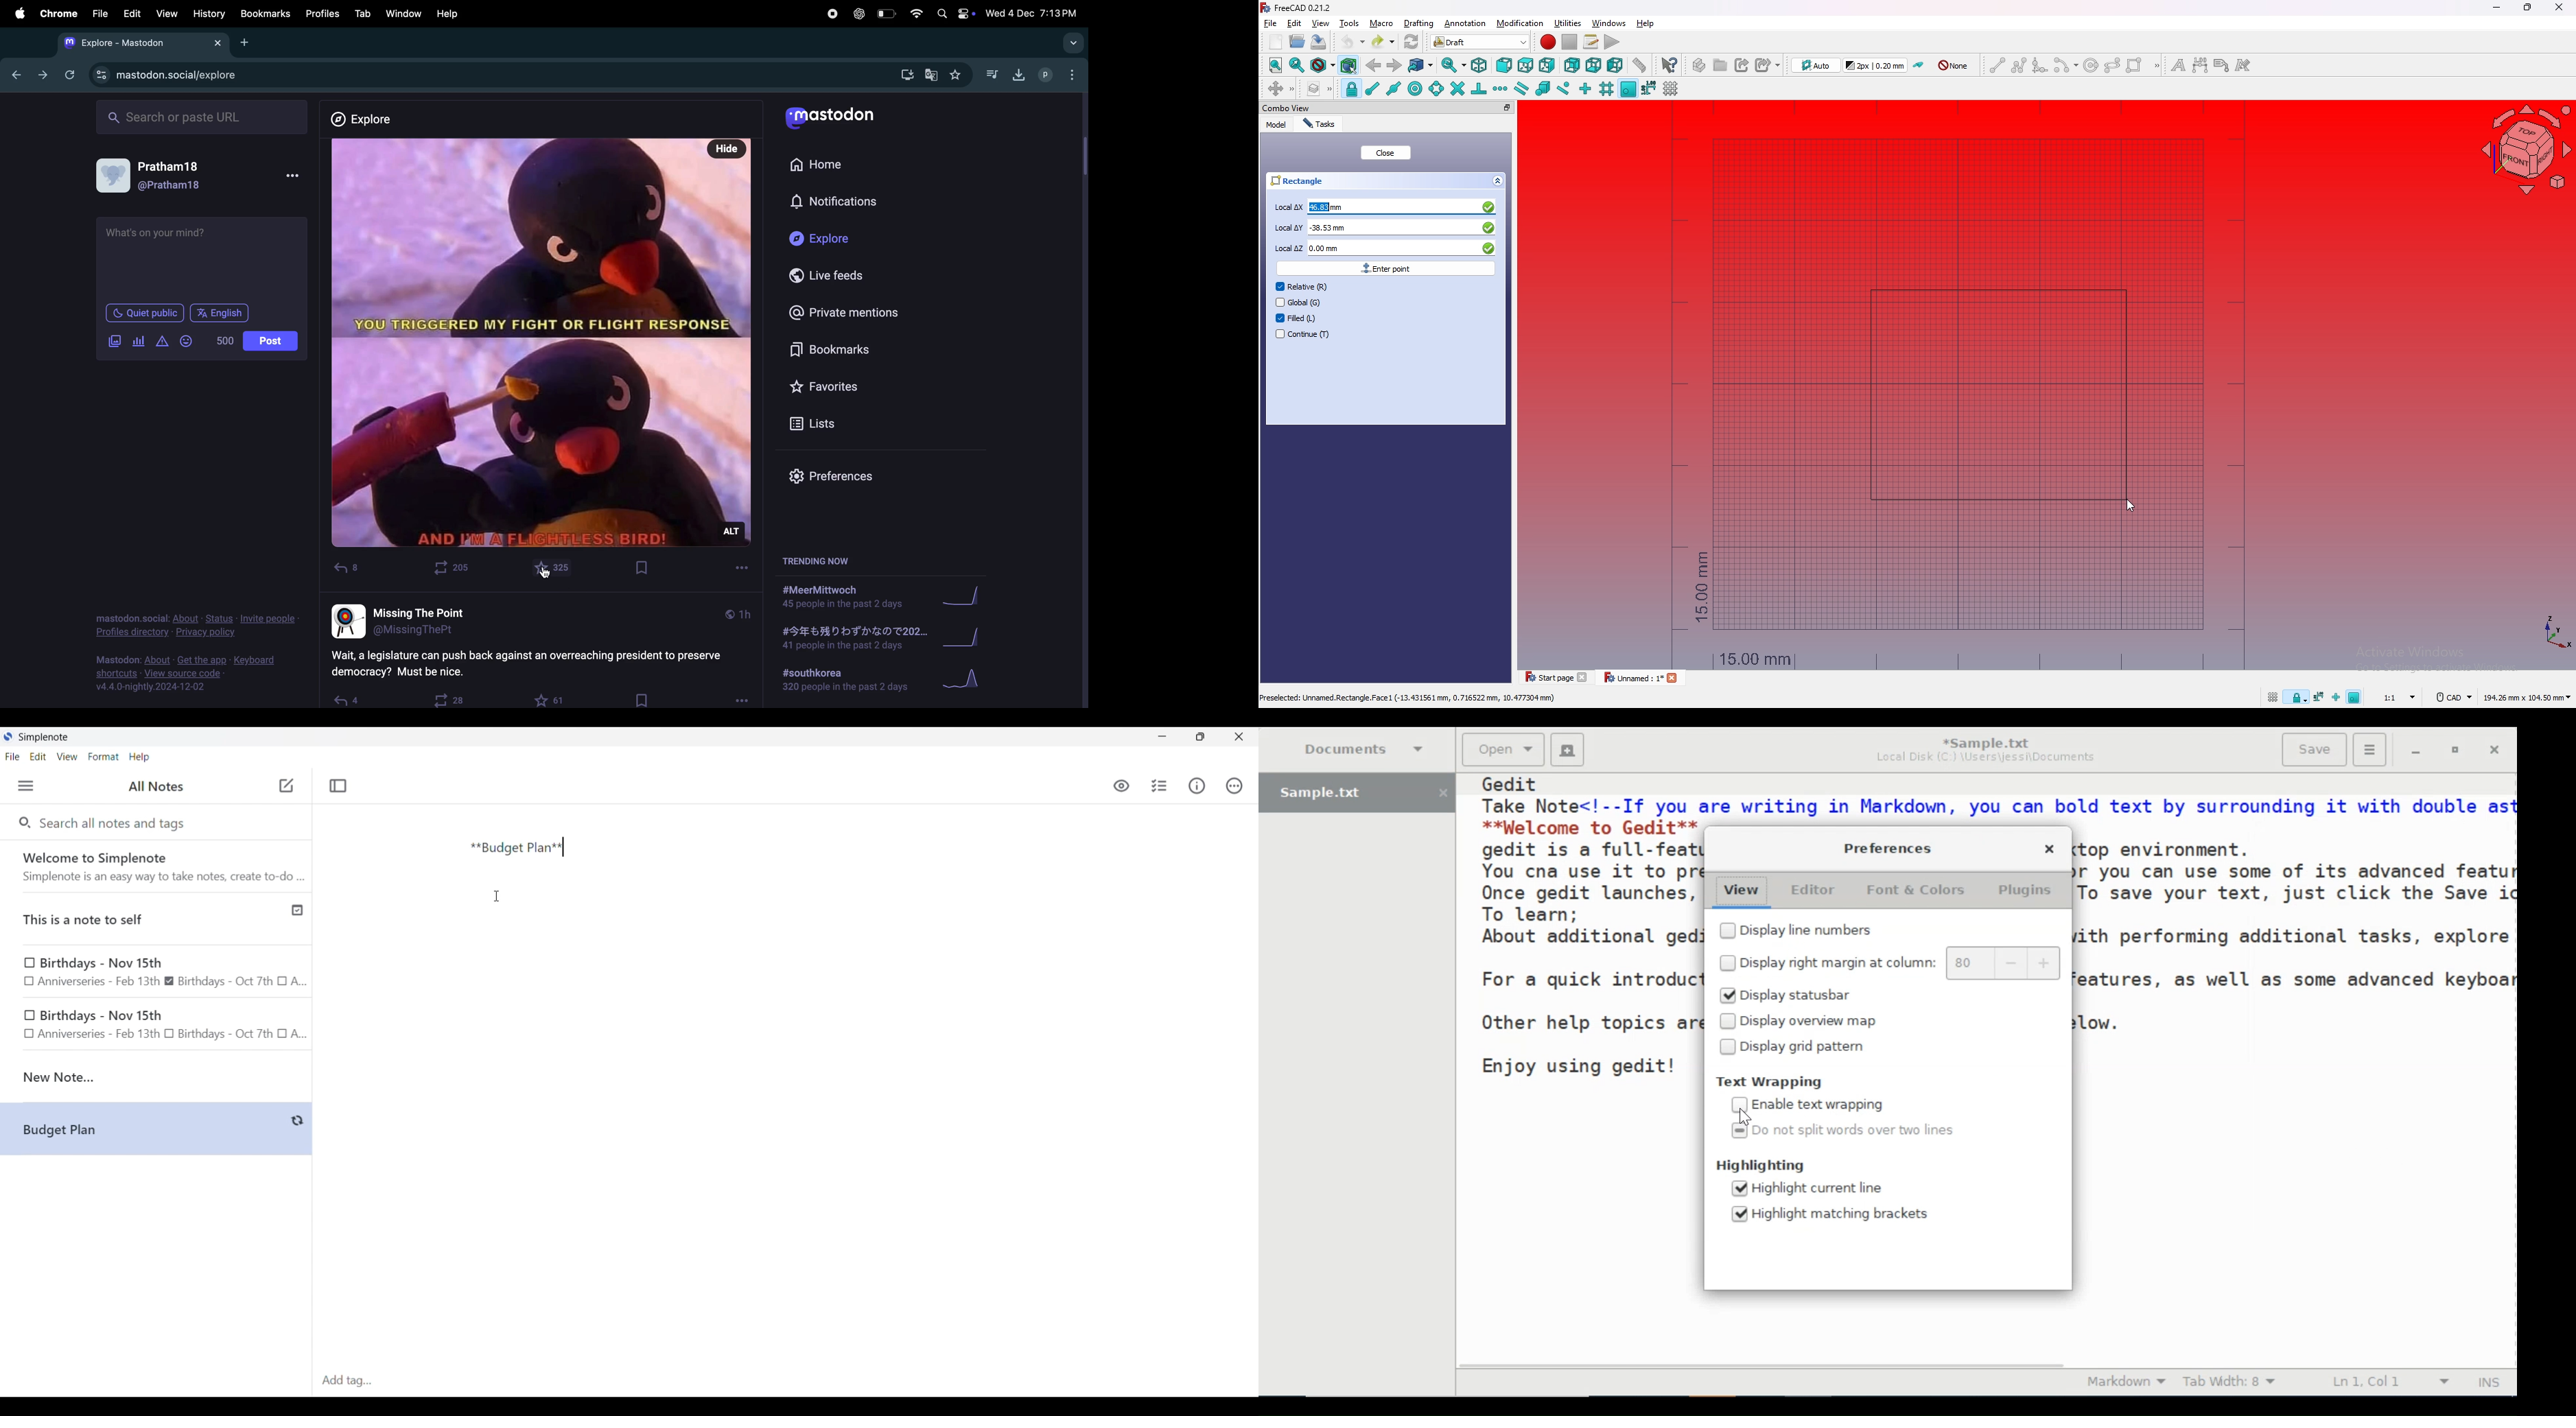 The width and height of the screenshot is (2576, 1428). Describe the element at coordinates (1521, 23) in the screenshot. I see `modification` at that location.